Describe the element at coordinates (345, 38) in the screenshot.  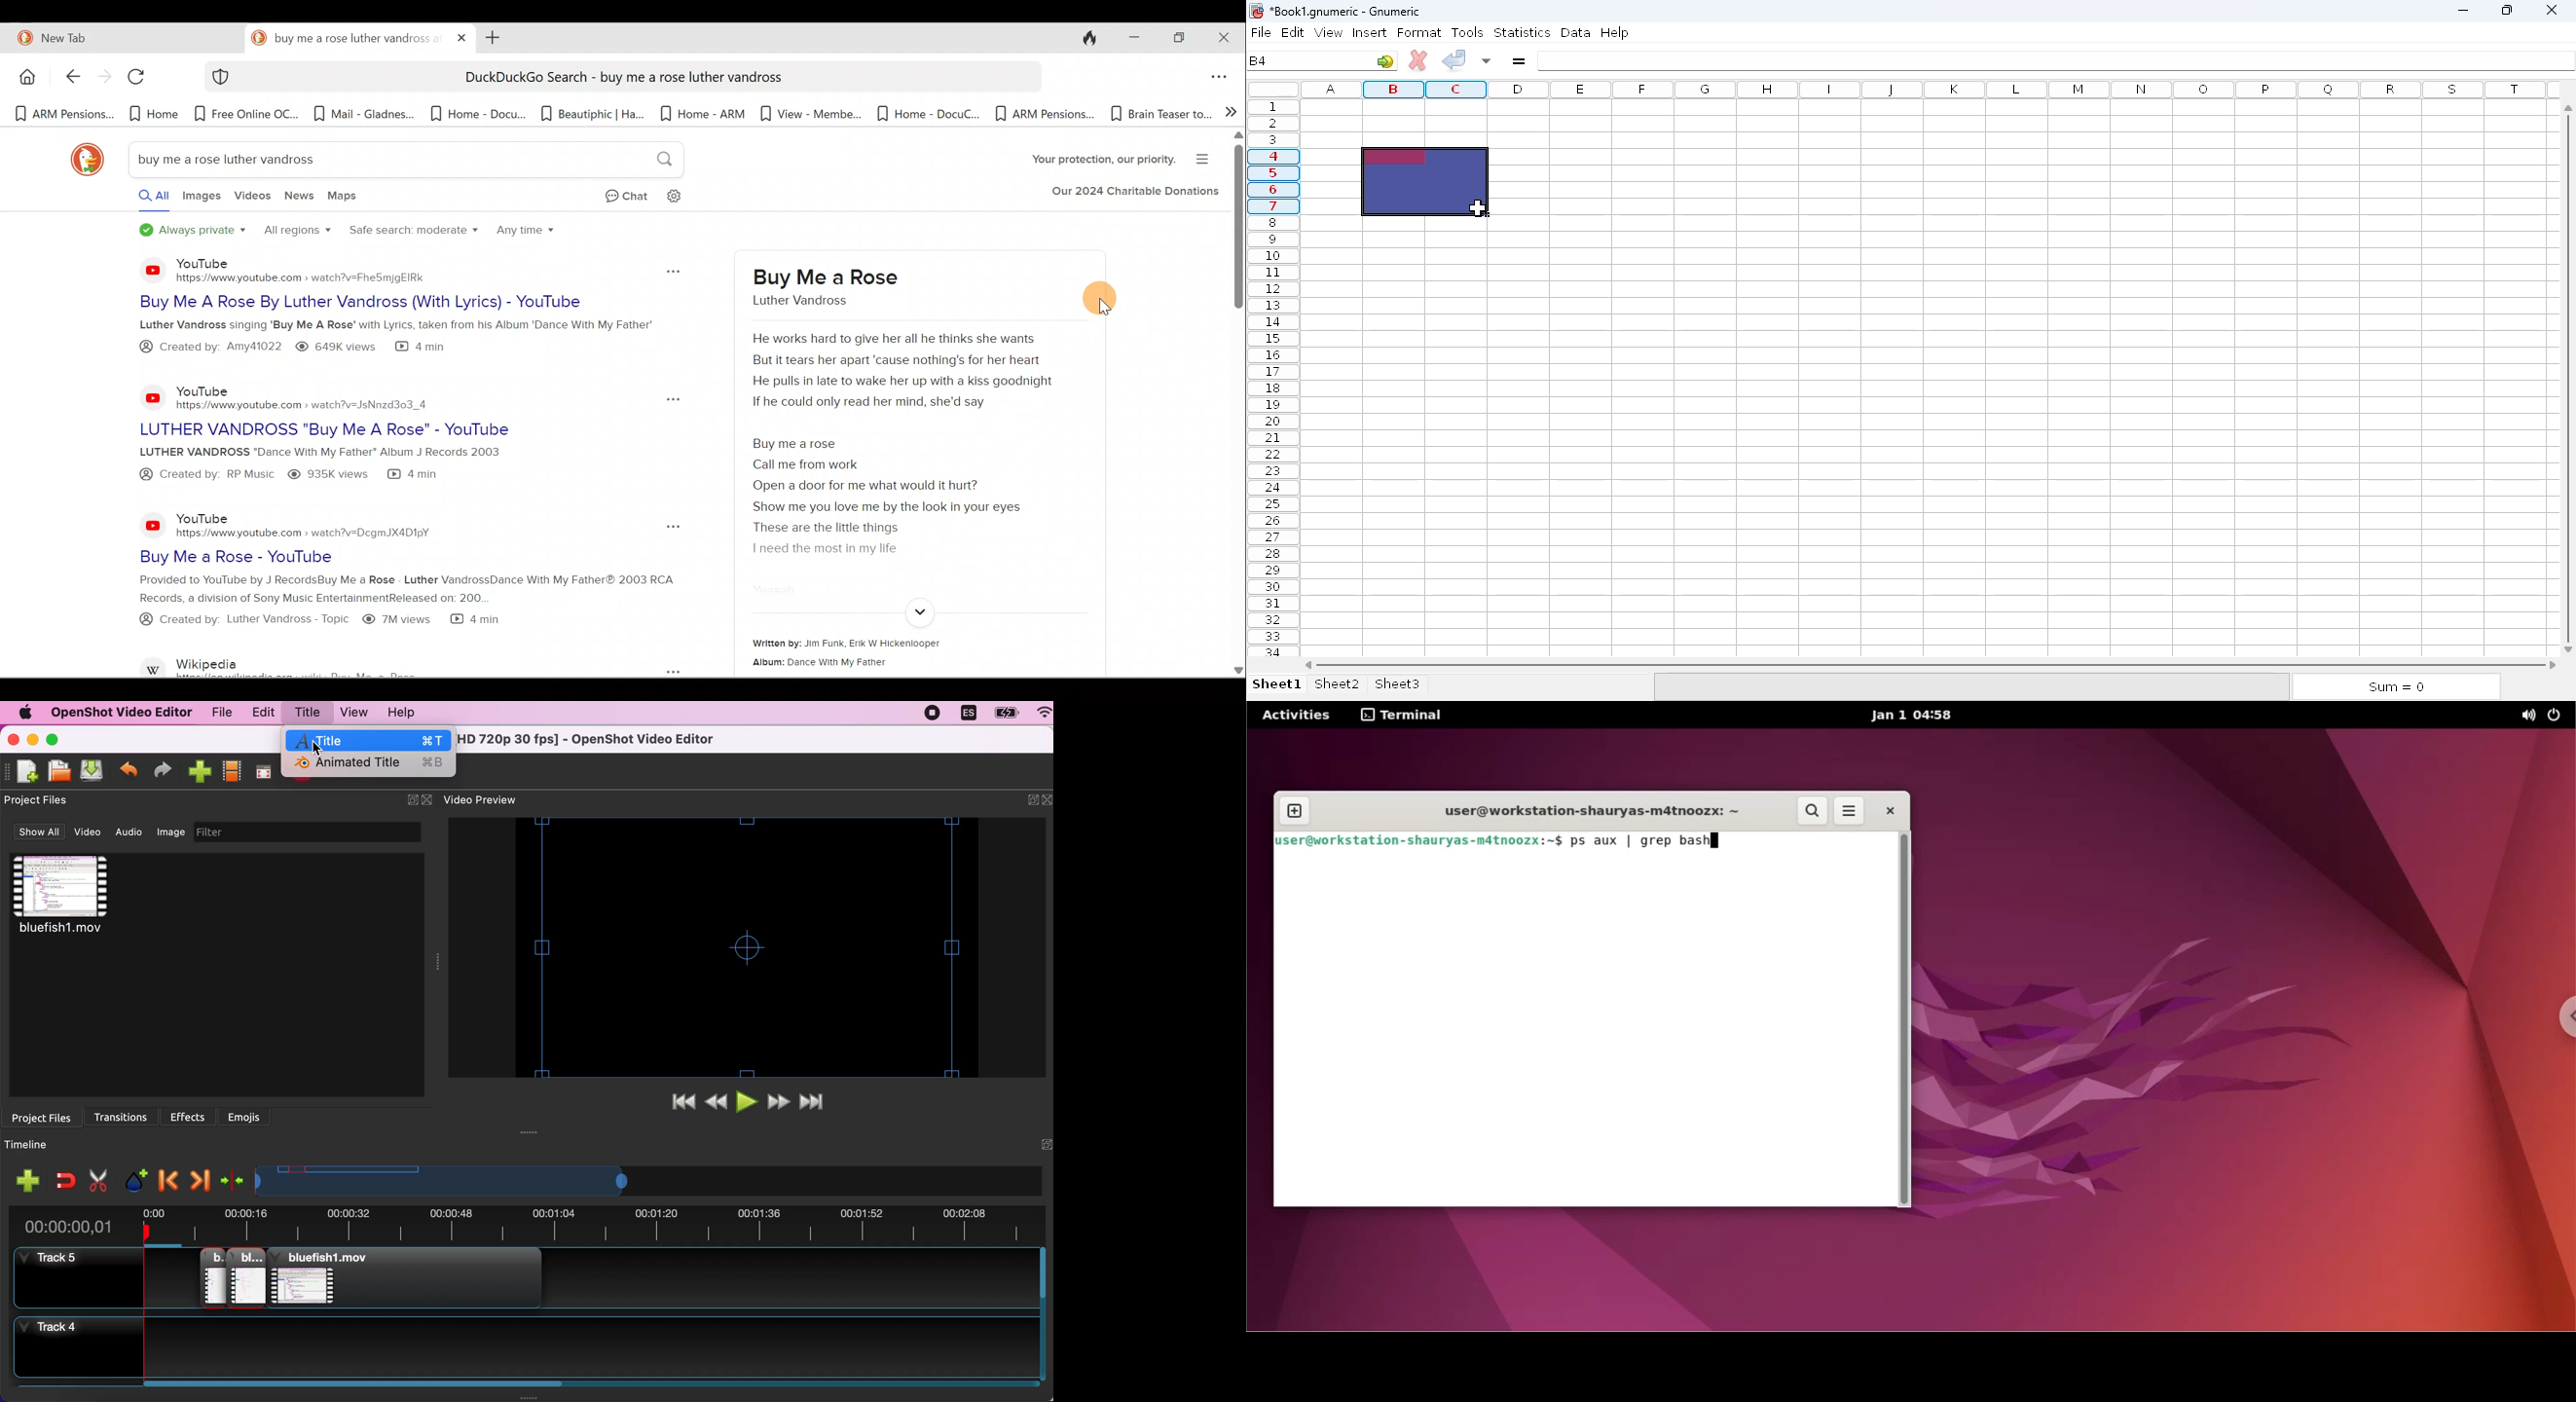
I see `buy me a rose luther vandross` at that location.